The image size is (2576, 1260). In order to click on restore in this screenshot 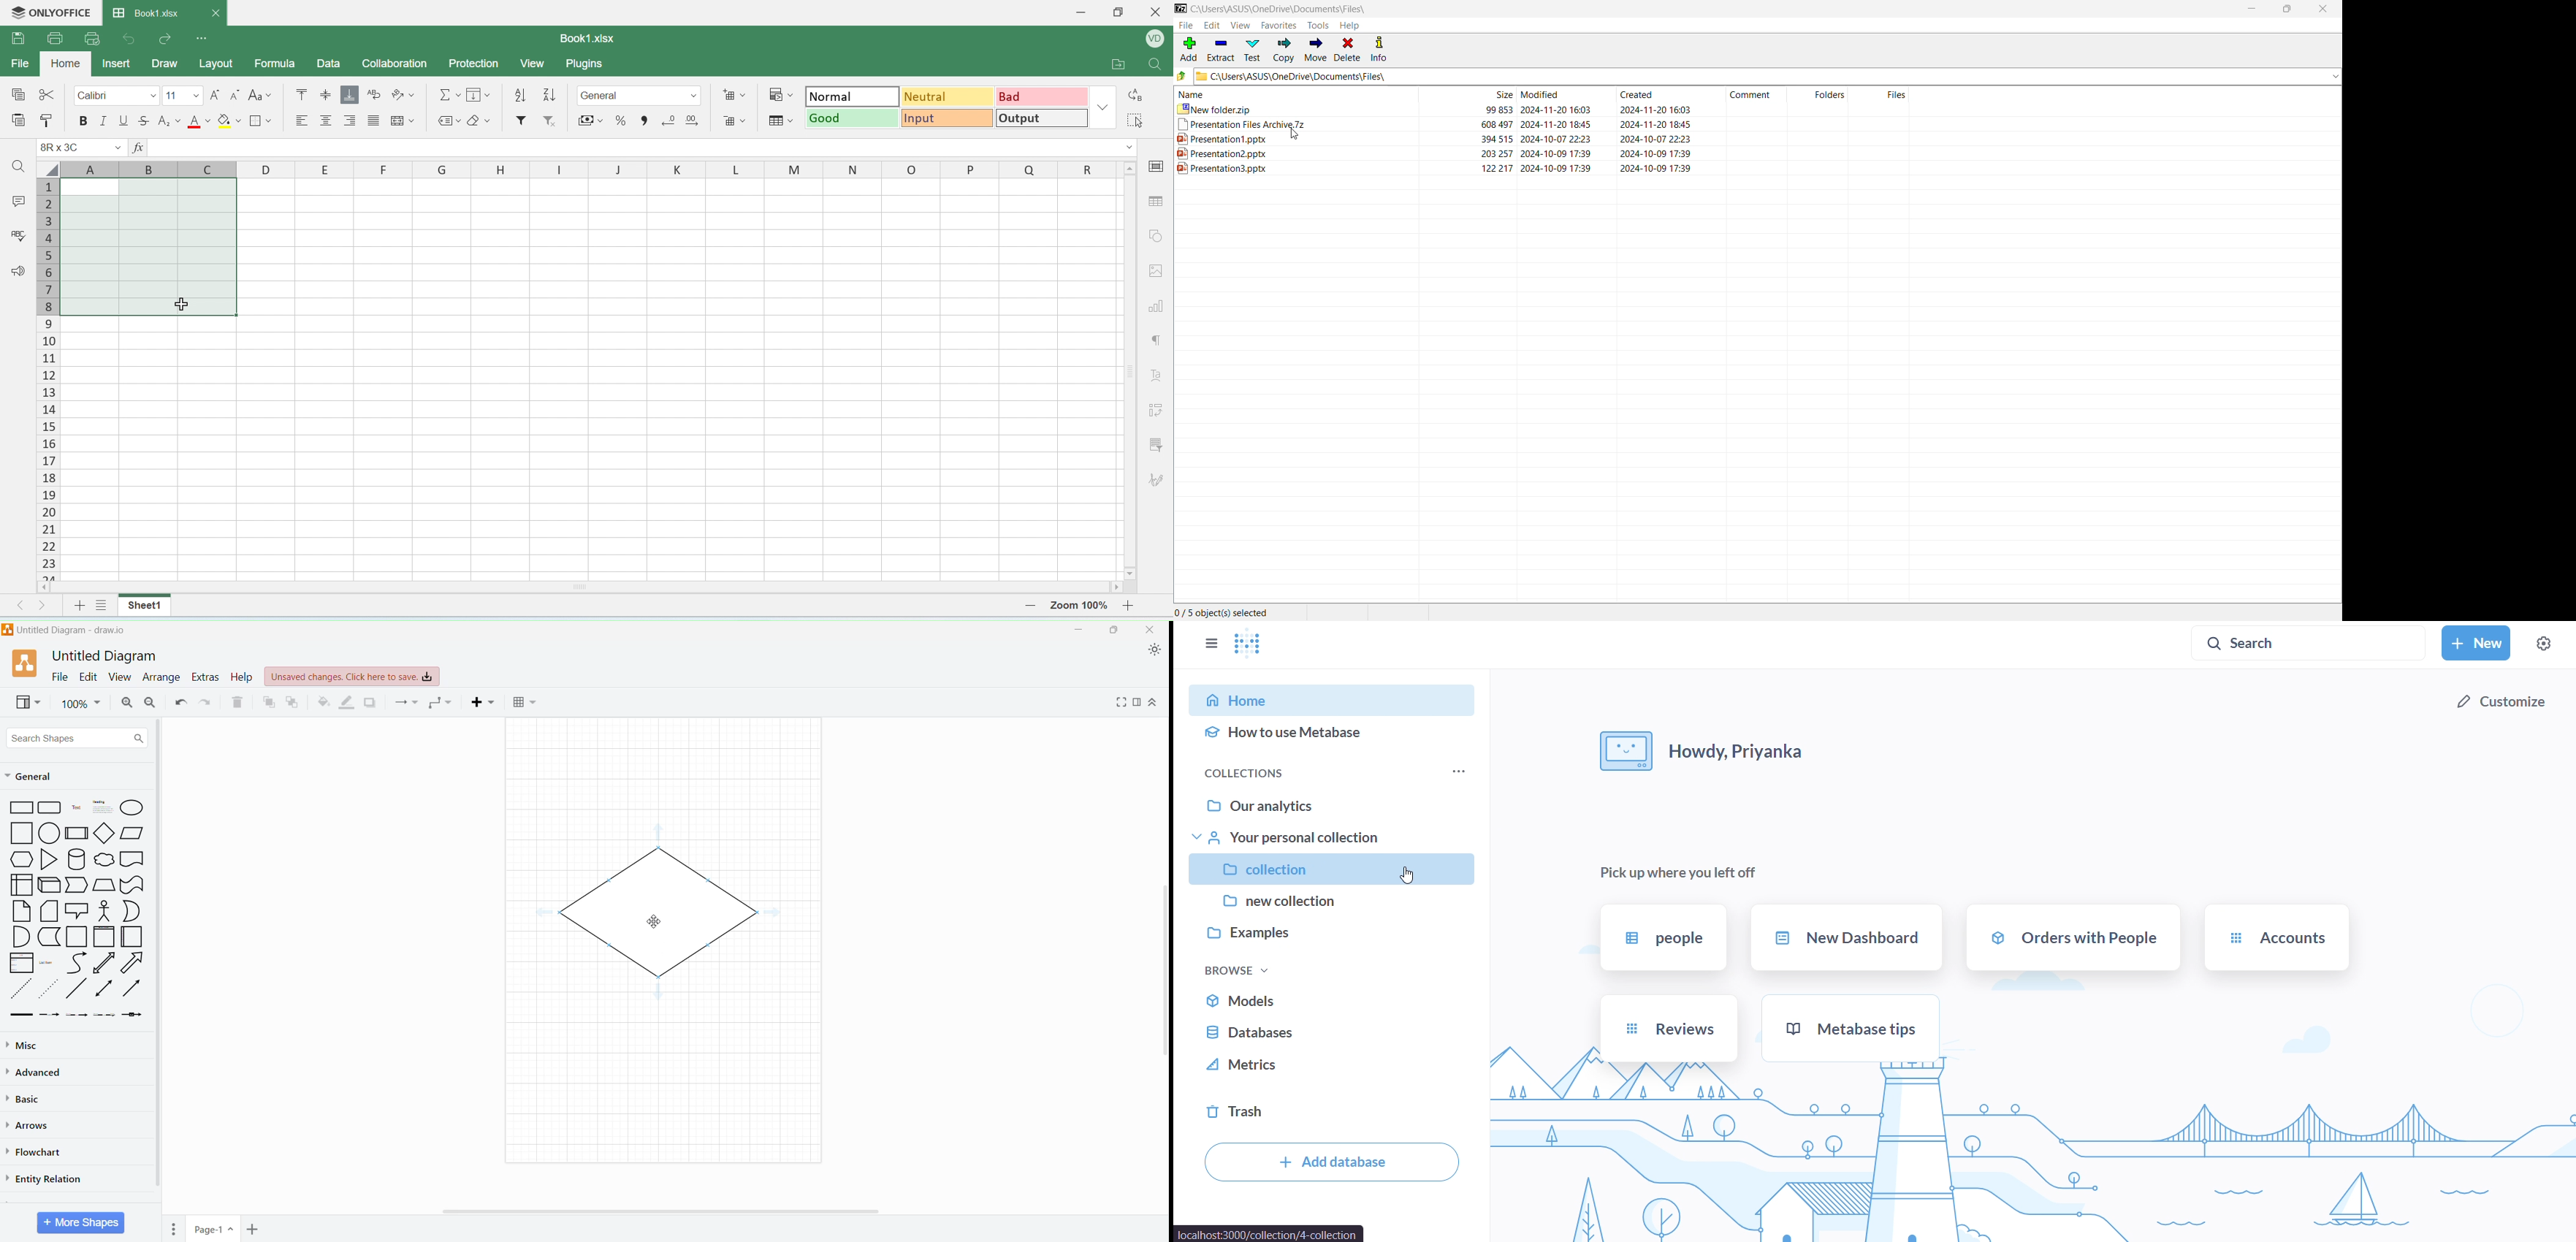, I will do `click(1119, 14)`.